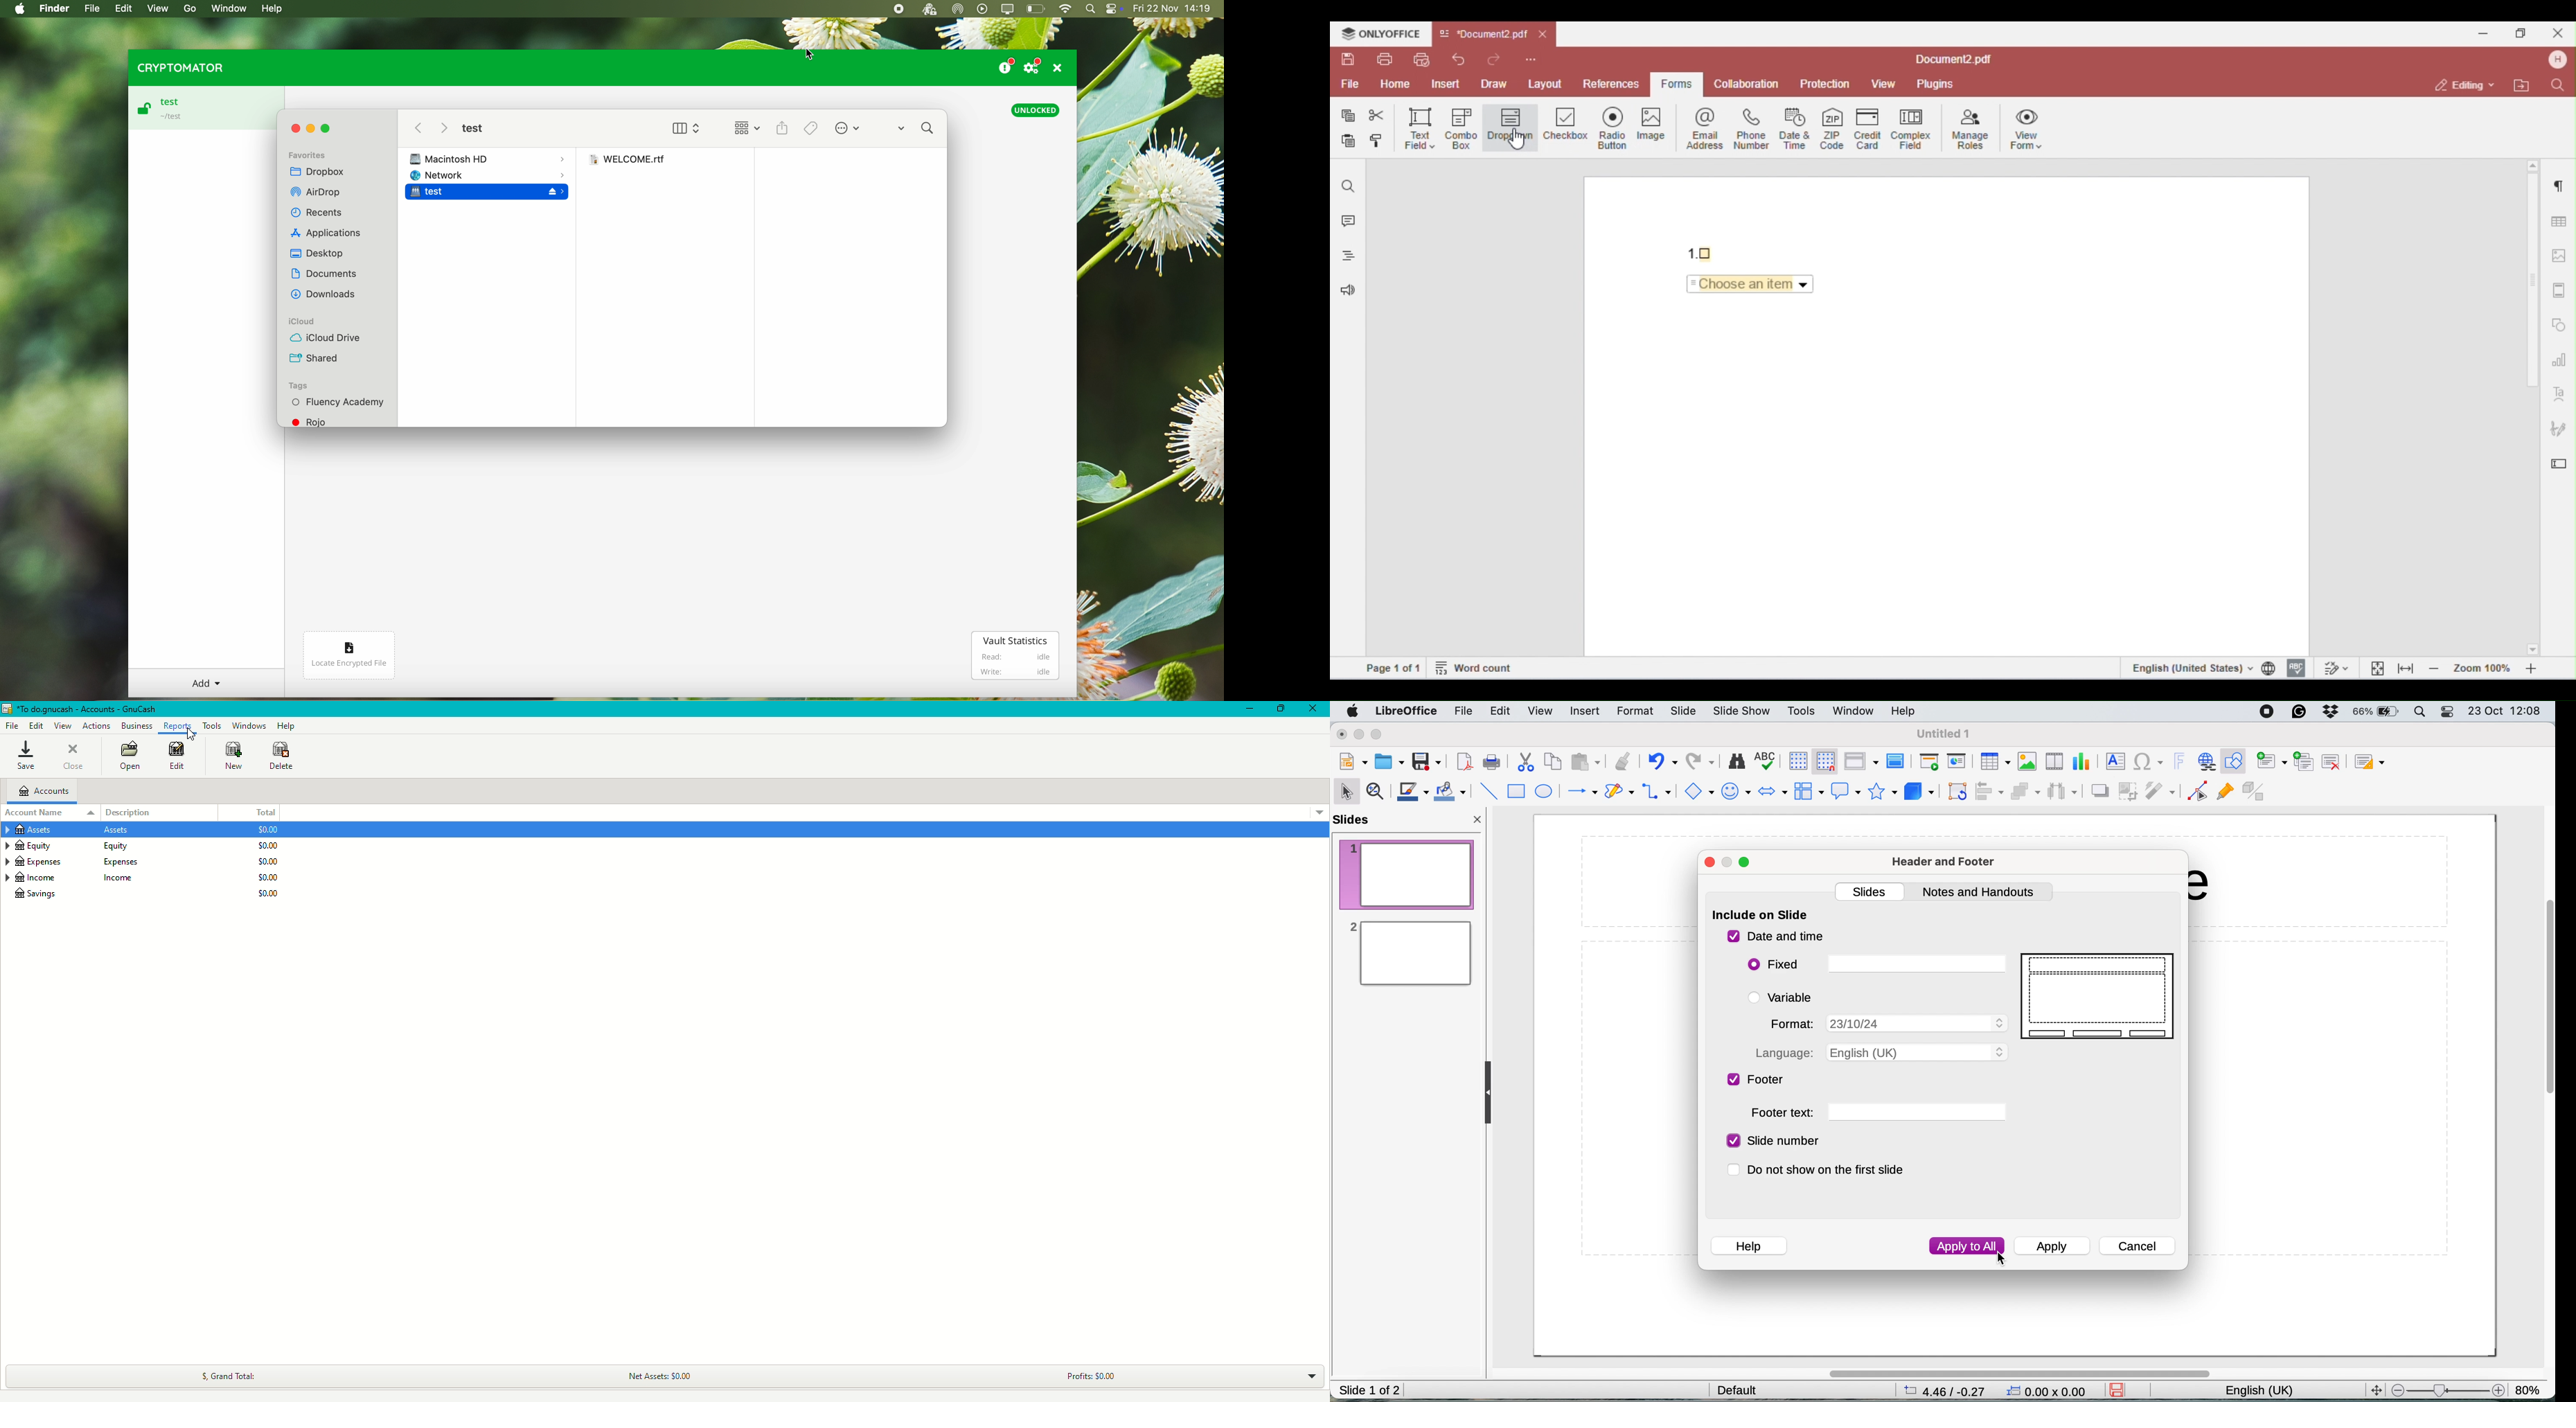 This screenshot has height=1428, width=2576. What do you see at coordinates (1982, 892) in the screenshot?
I see `notes and handouts` at bounding box center [1982, 892].